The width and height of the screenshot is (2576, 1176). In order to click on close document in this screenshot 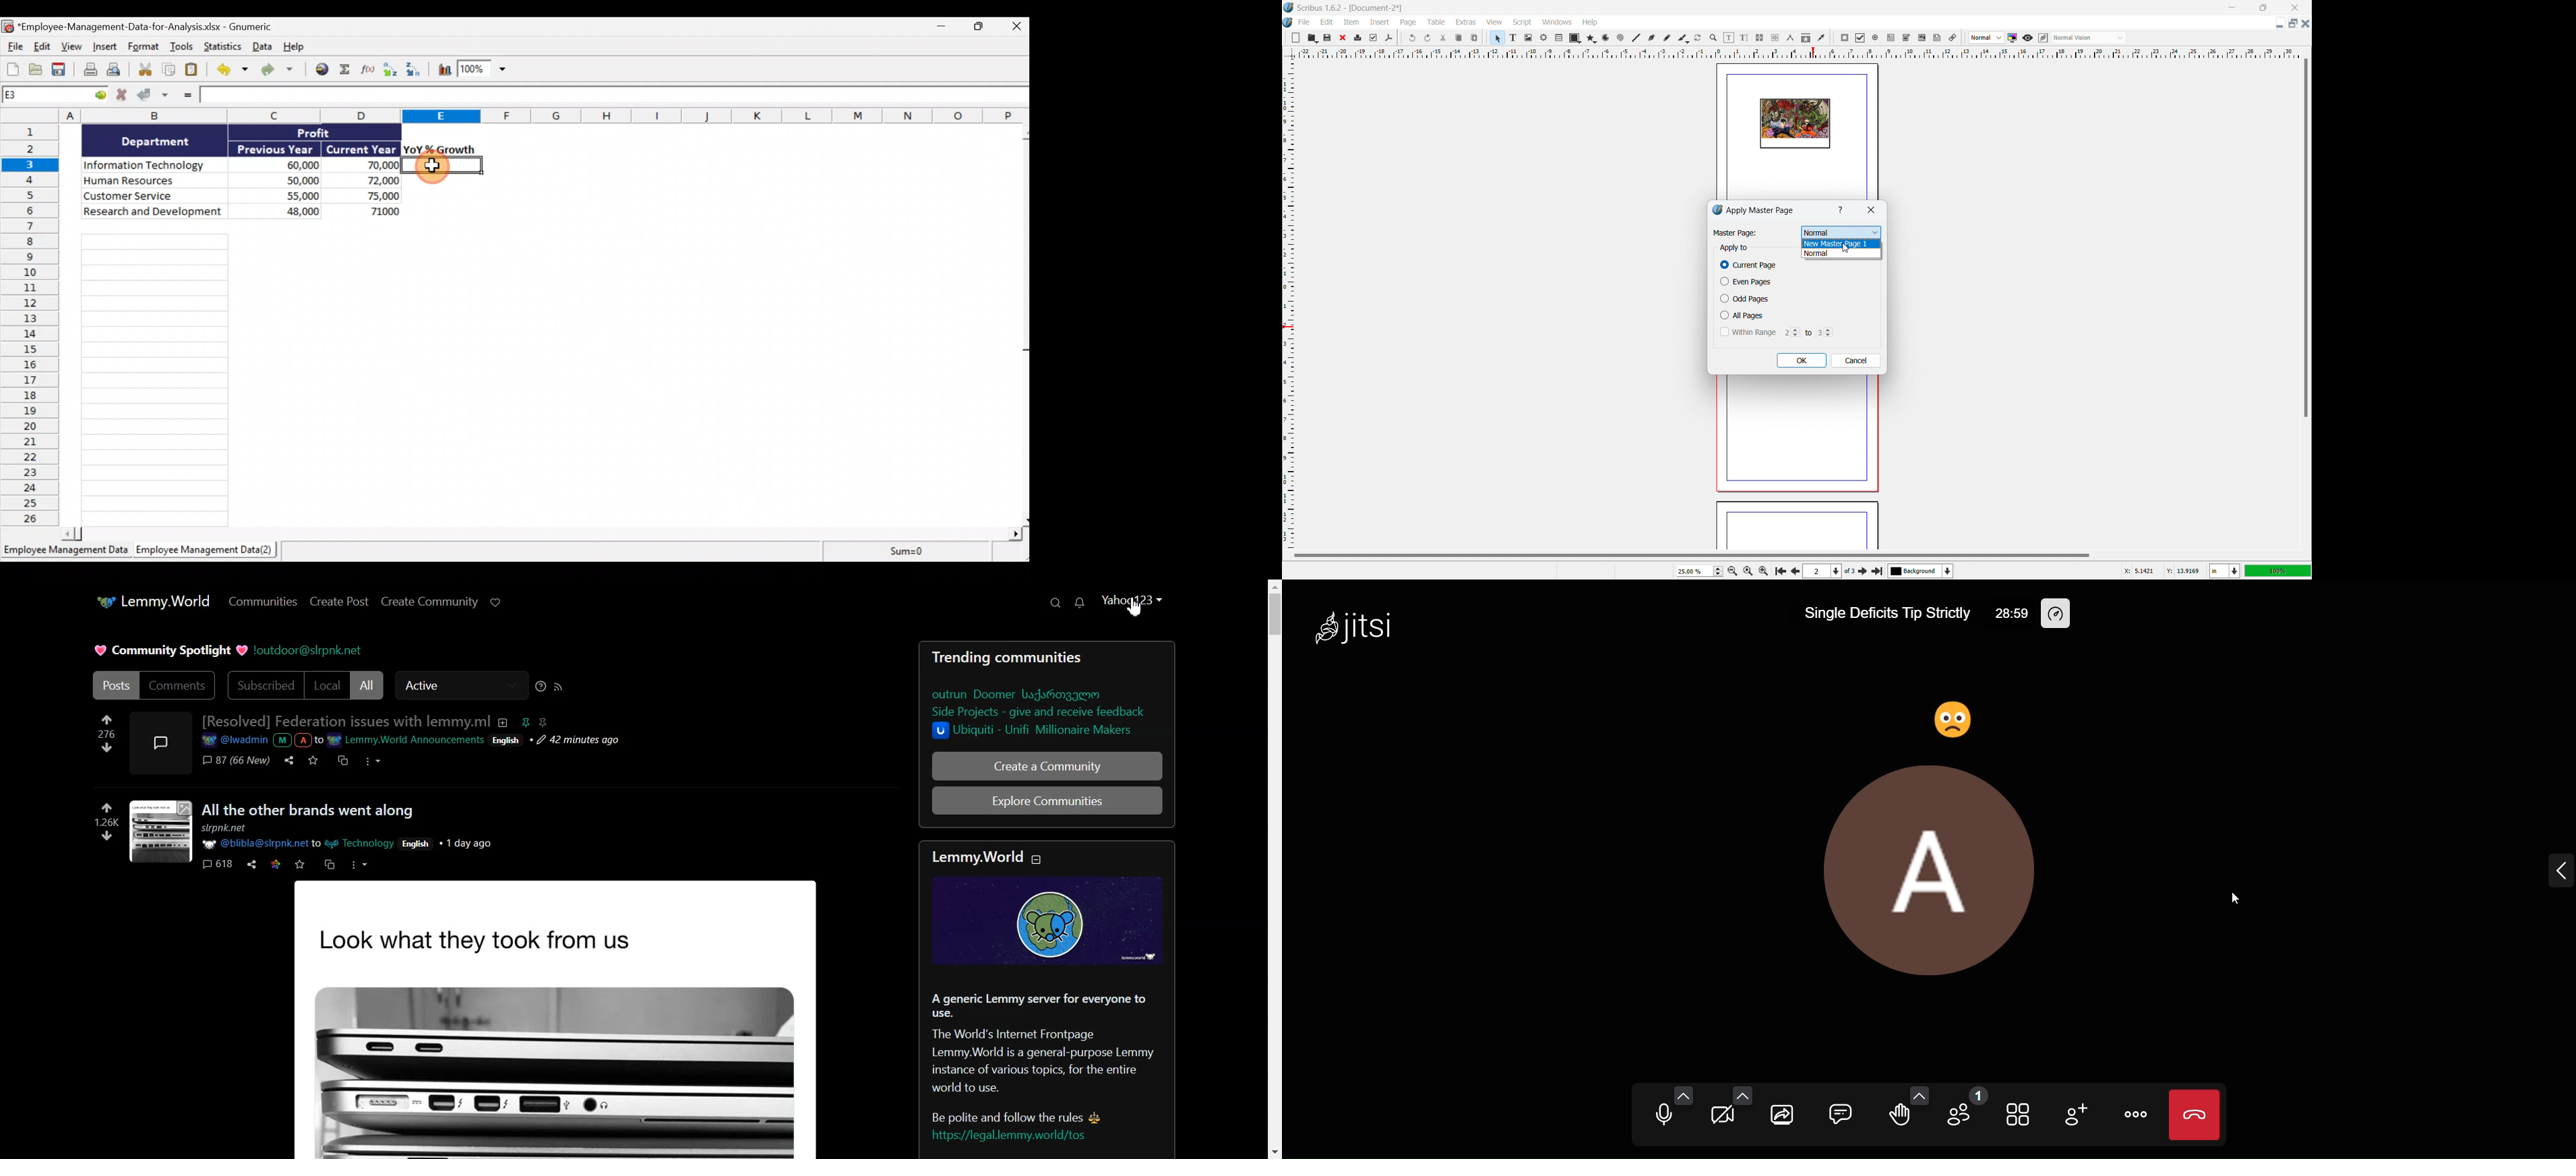, I will do `click(2306, 23)`.